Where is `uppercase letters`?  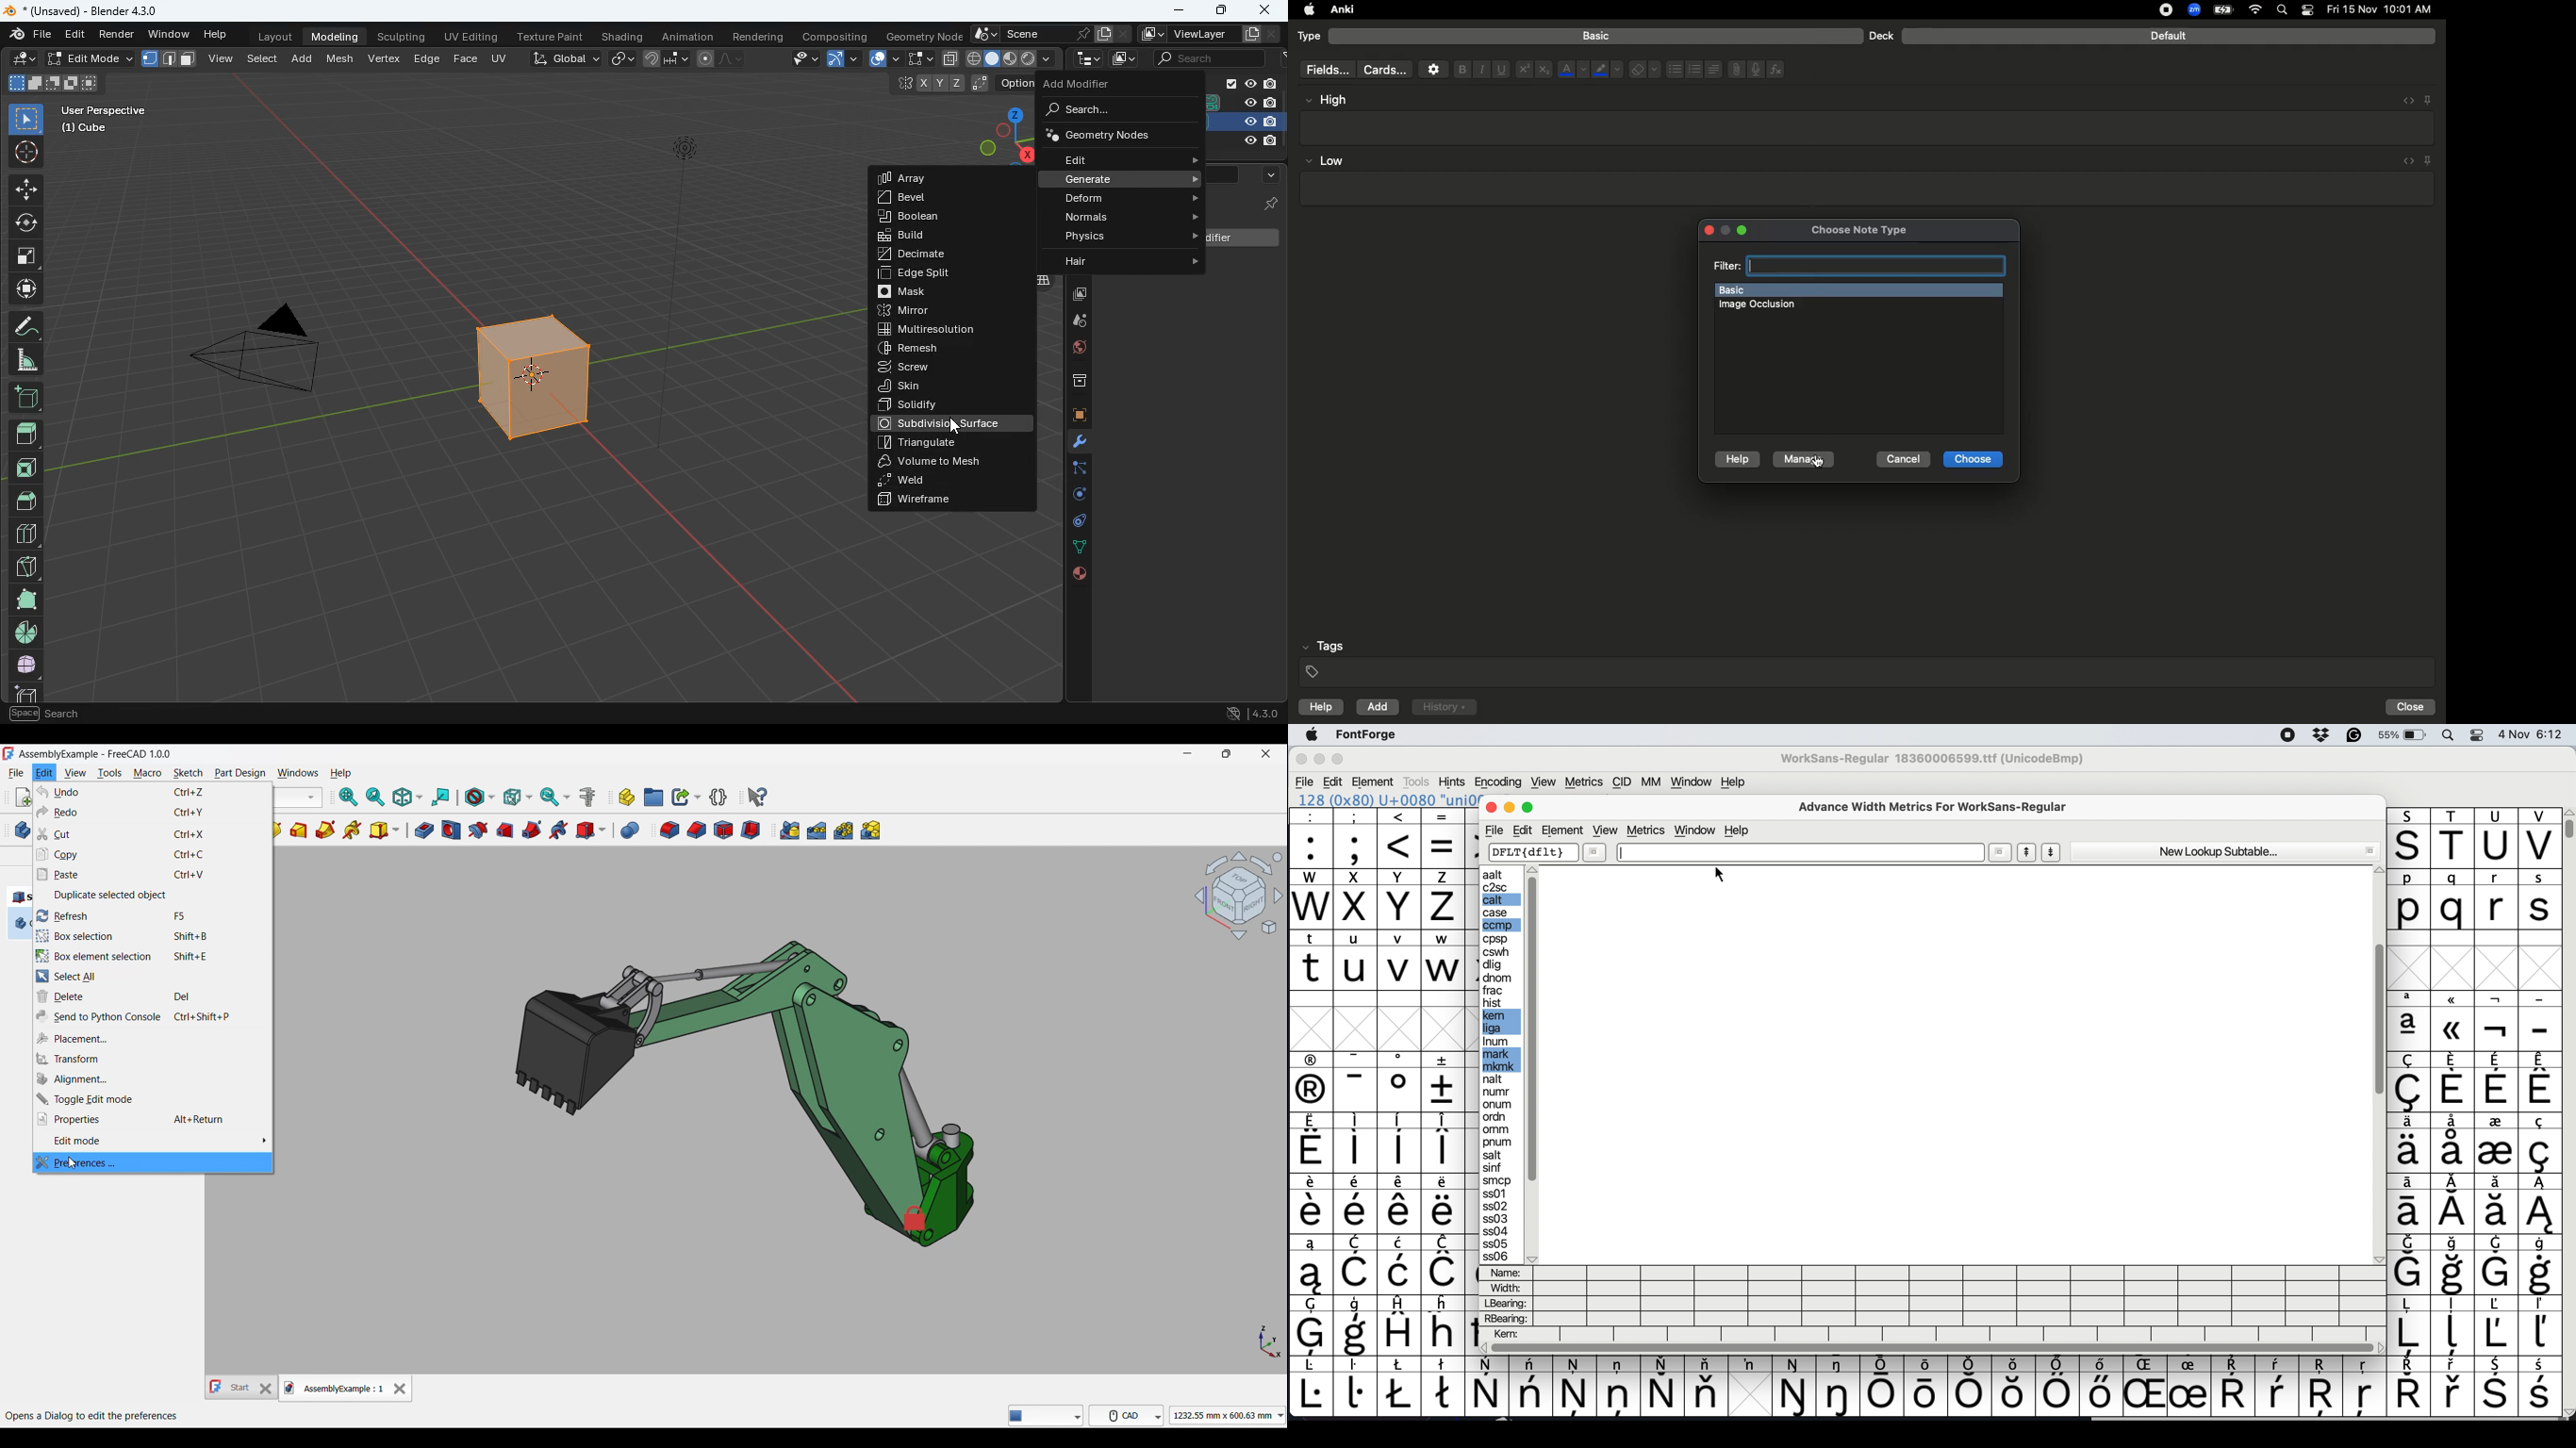
uppercase letters is located at coordinates (2478, 814).